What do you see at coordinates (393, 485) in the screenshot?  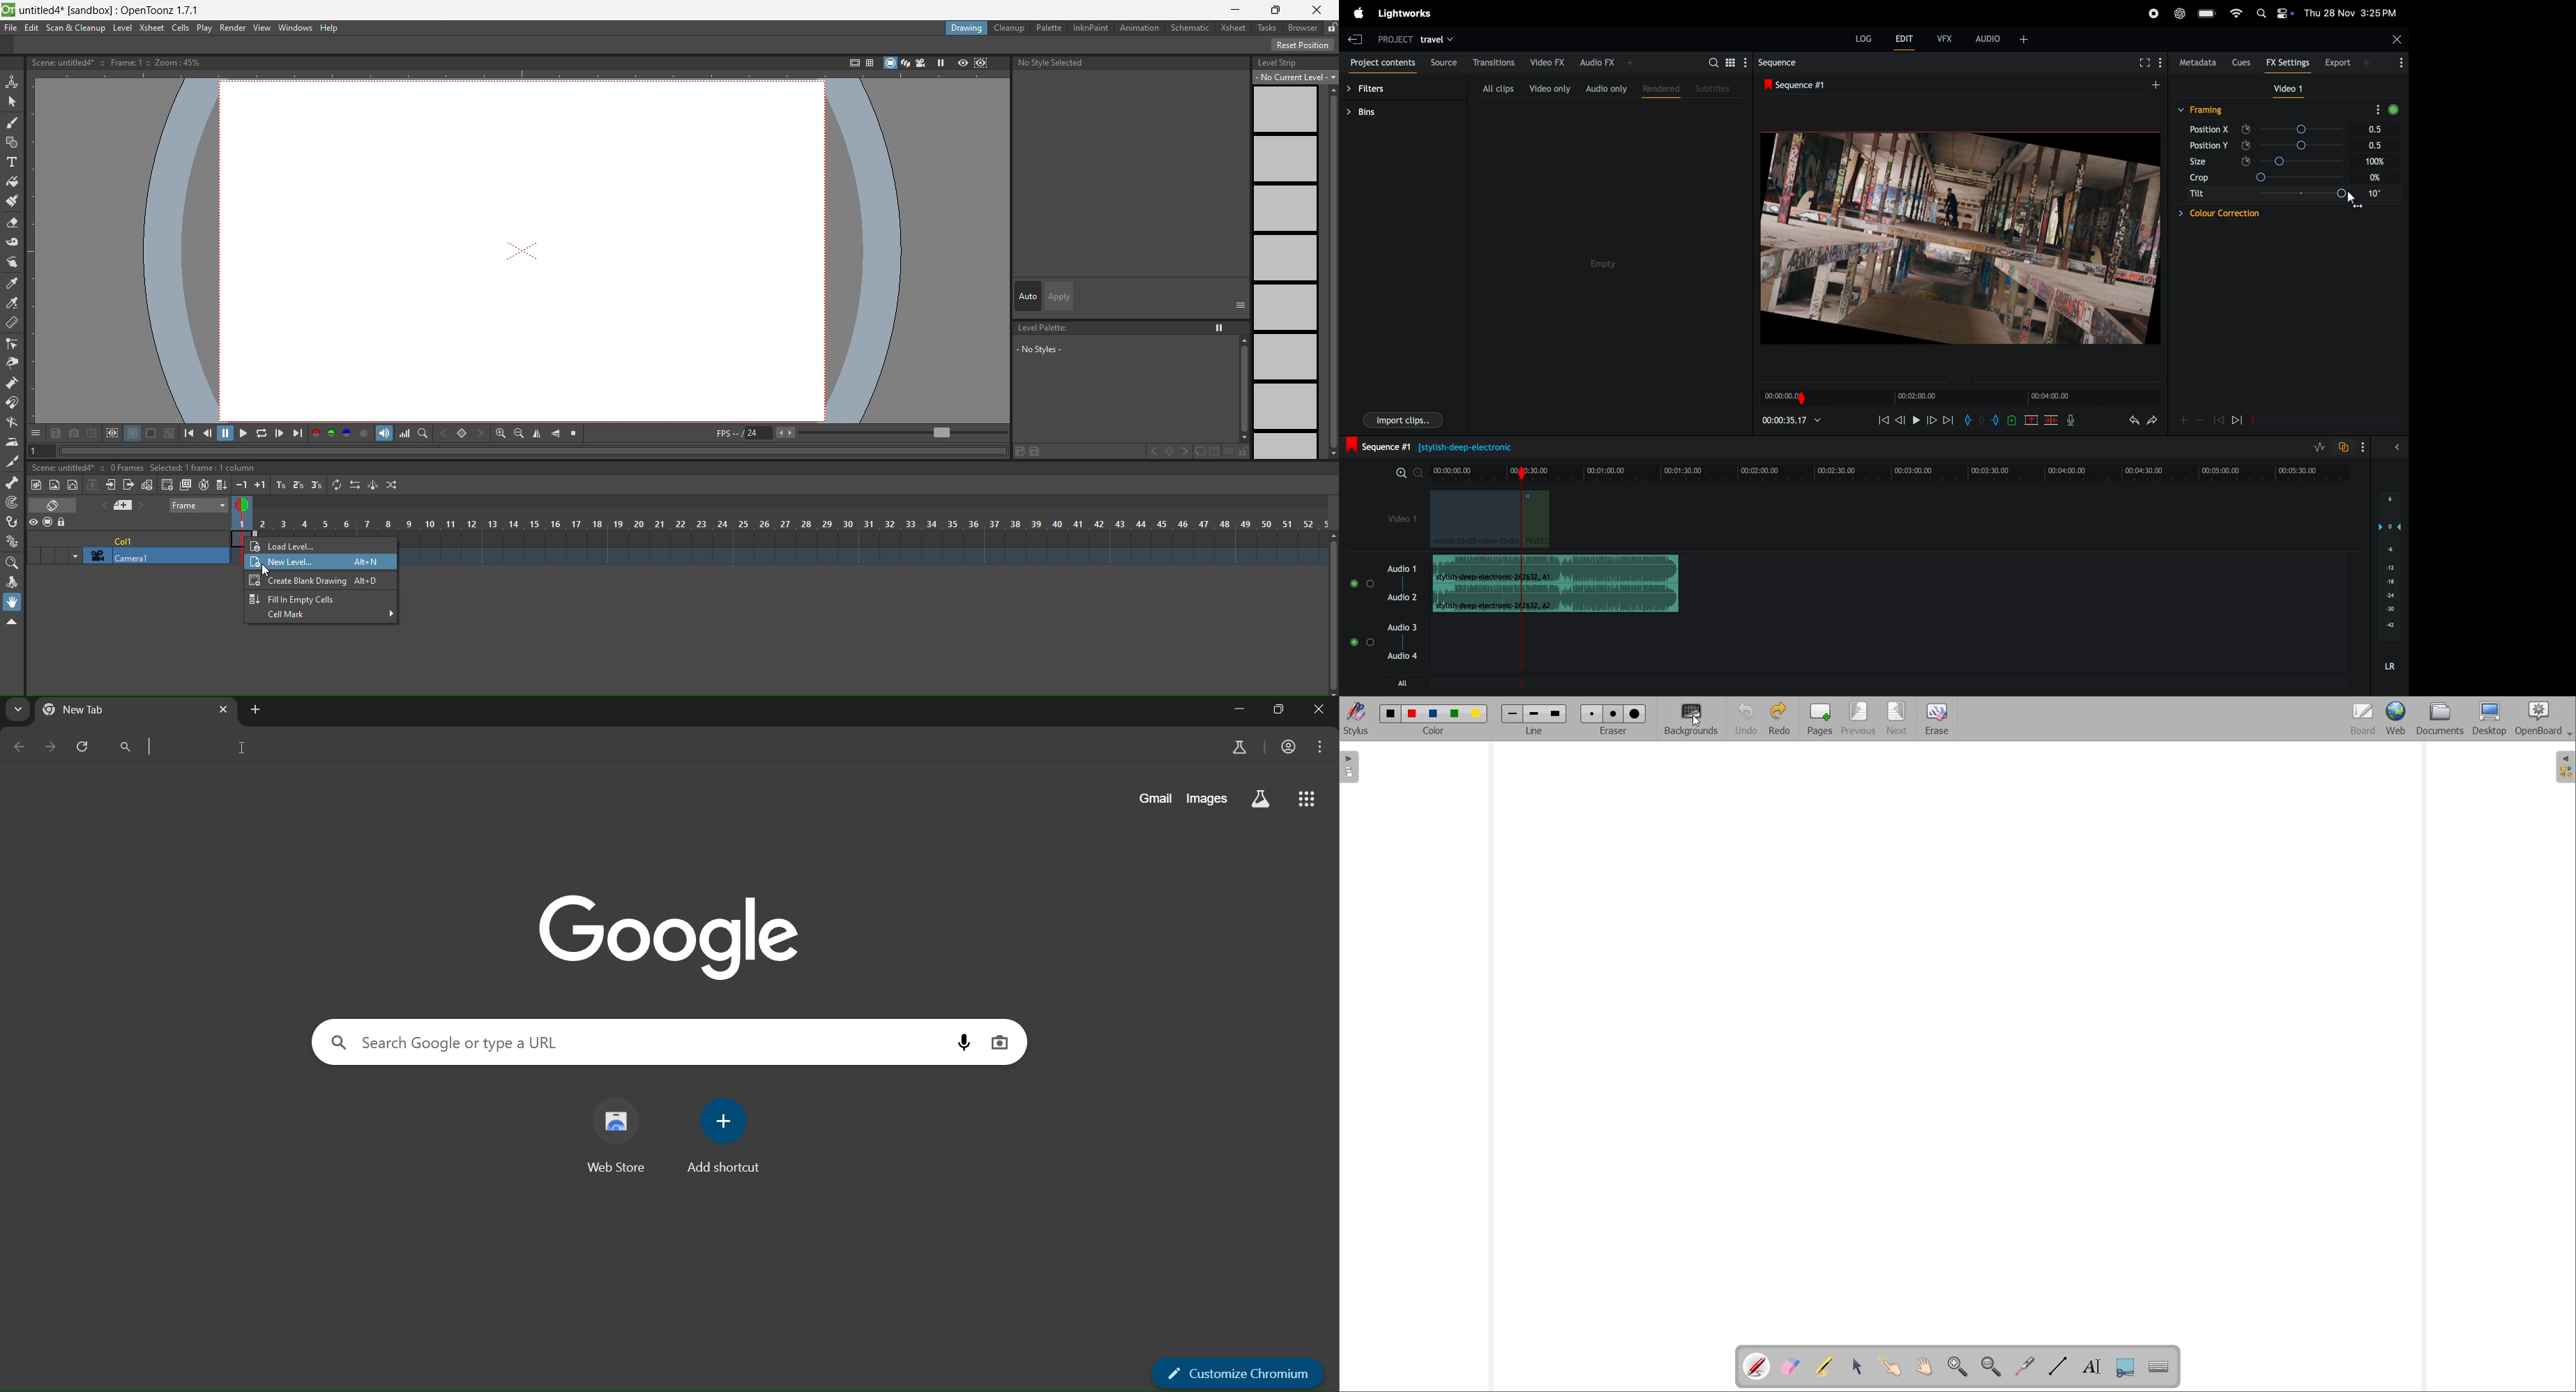 I see `random` at bounding box center [393, 485].